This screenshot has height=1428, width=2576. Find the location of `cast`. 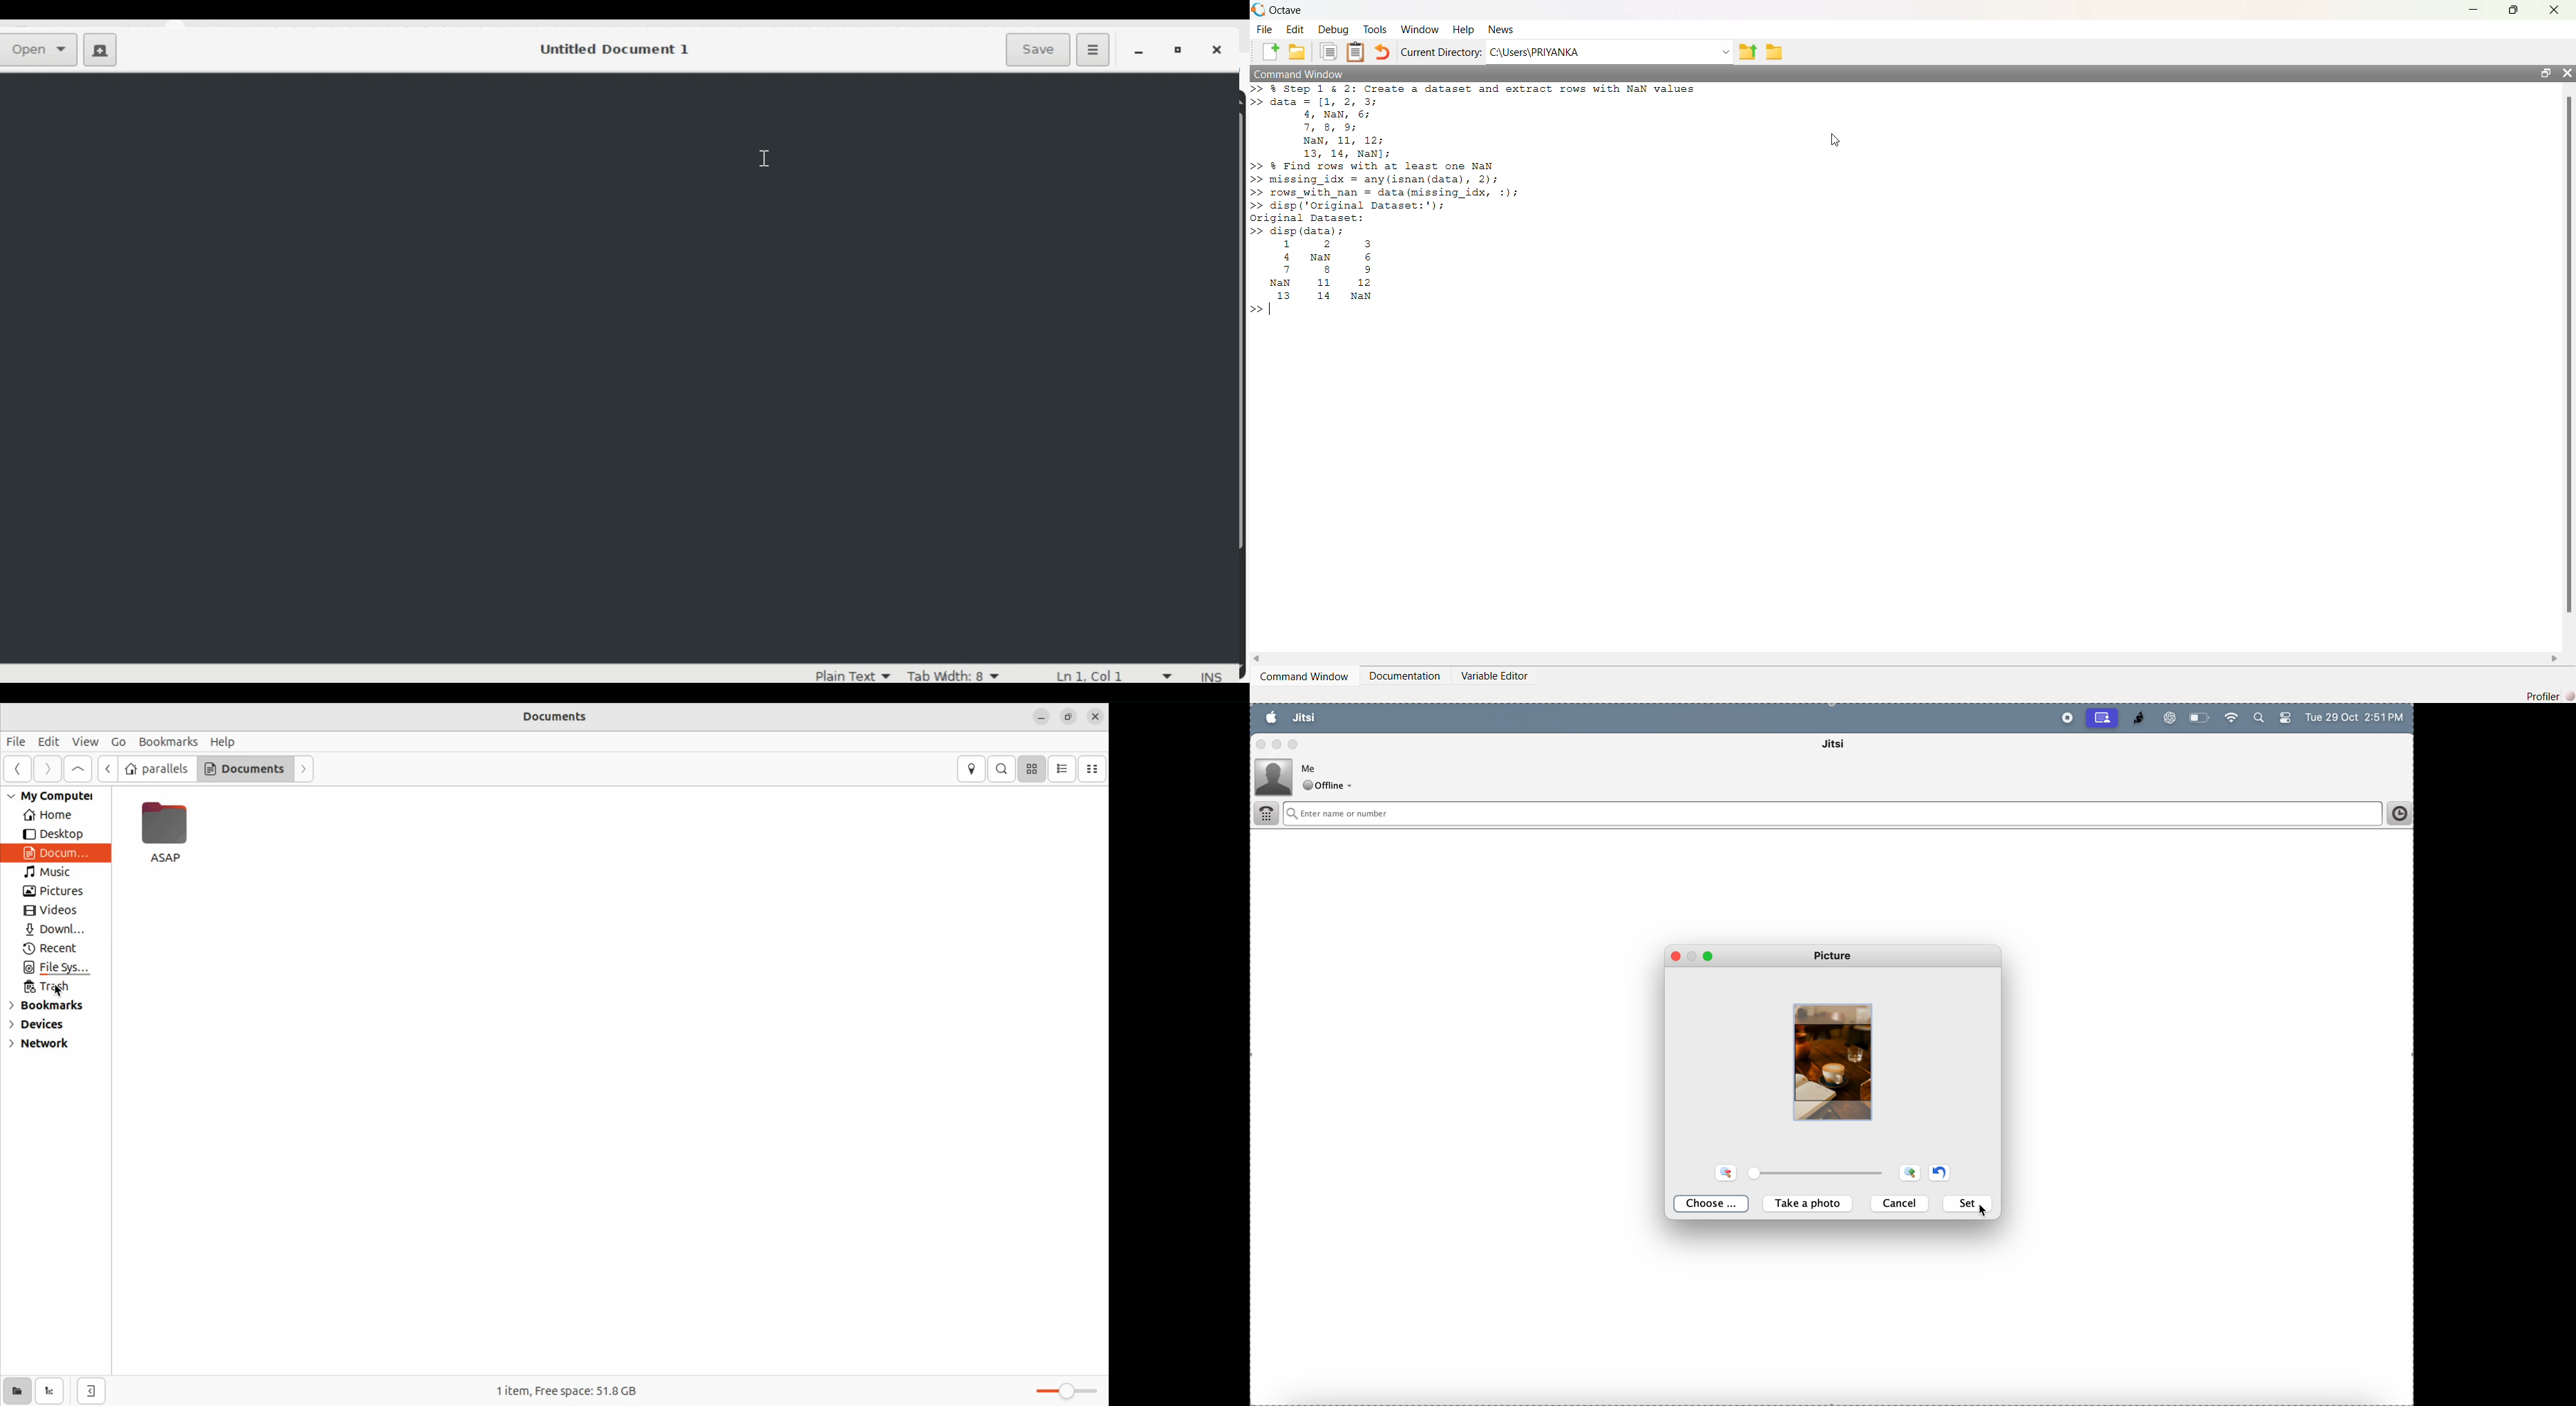

cast is located at coordinates (2103, 718).